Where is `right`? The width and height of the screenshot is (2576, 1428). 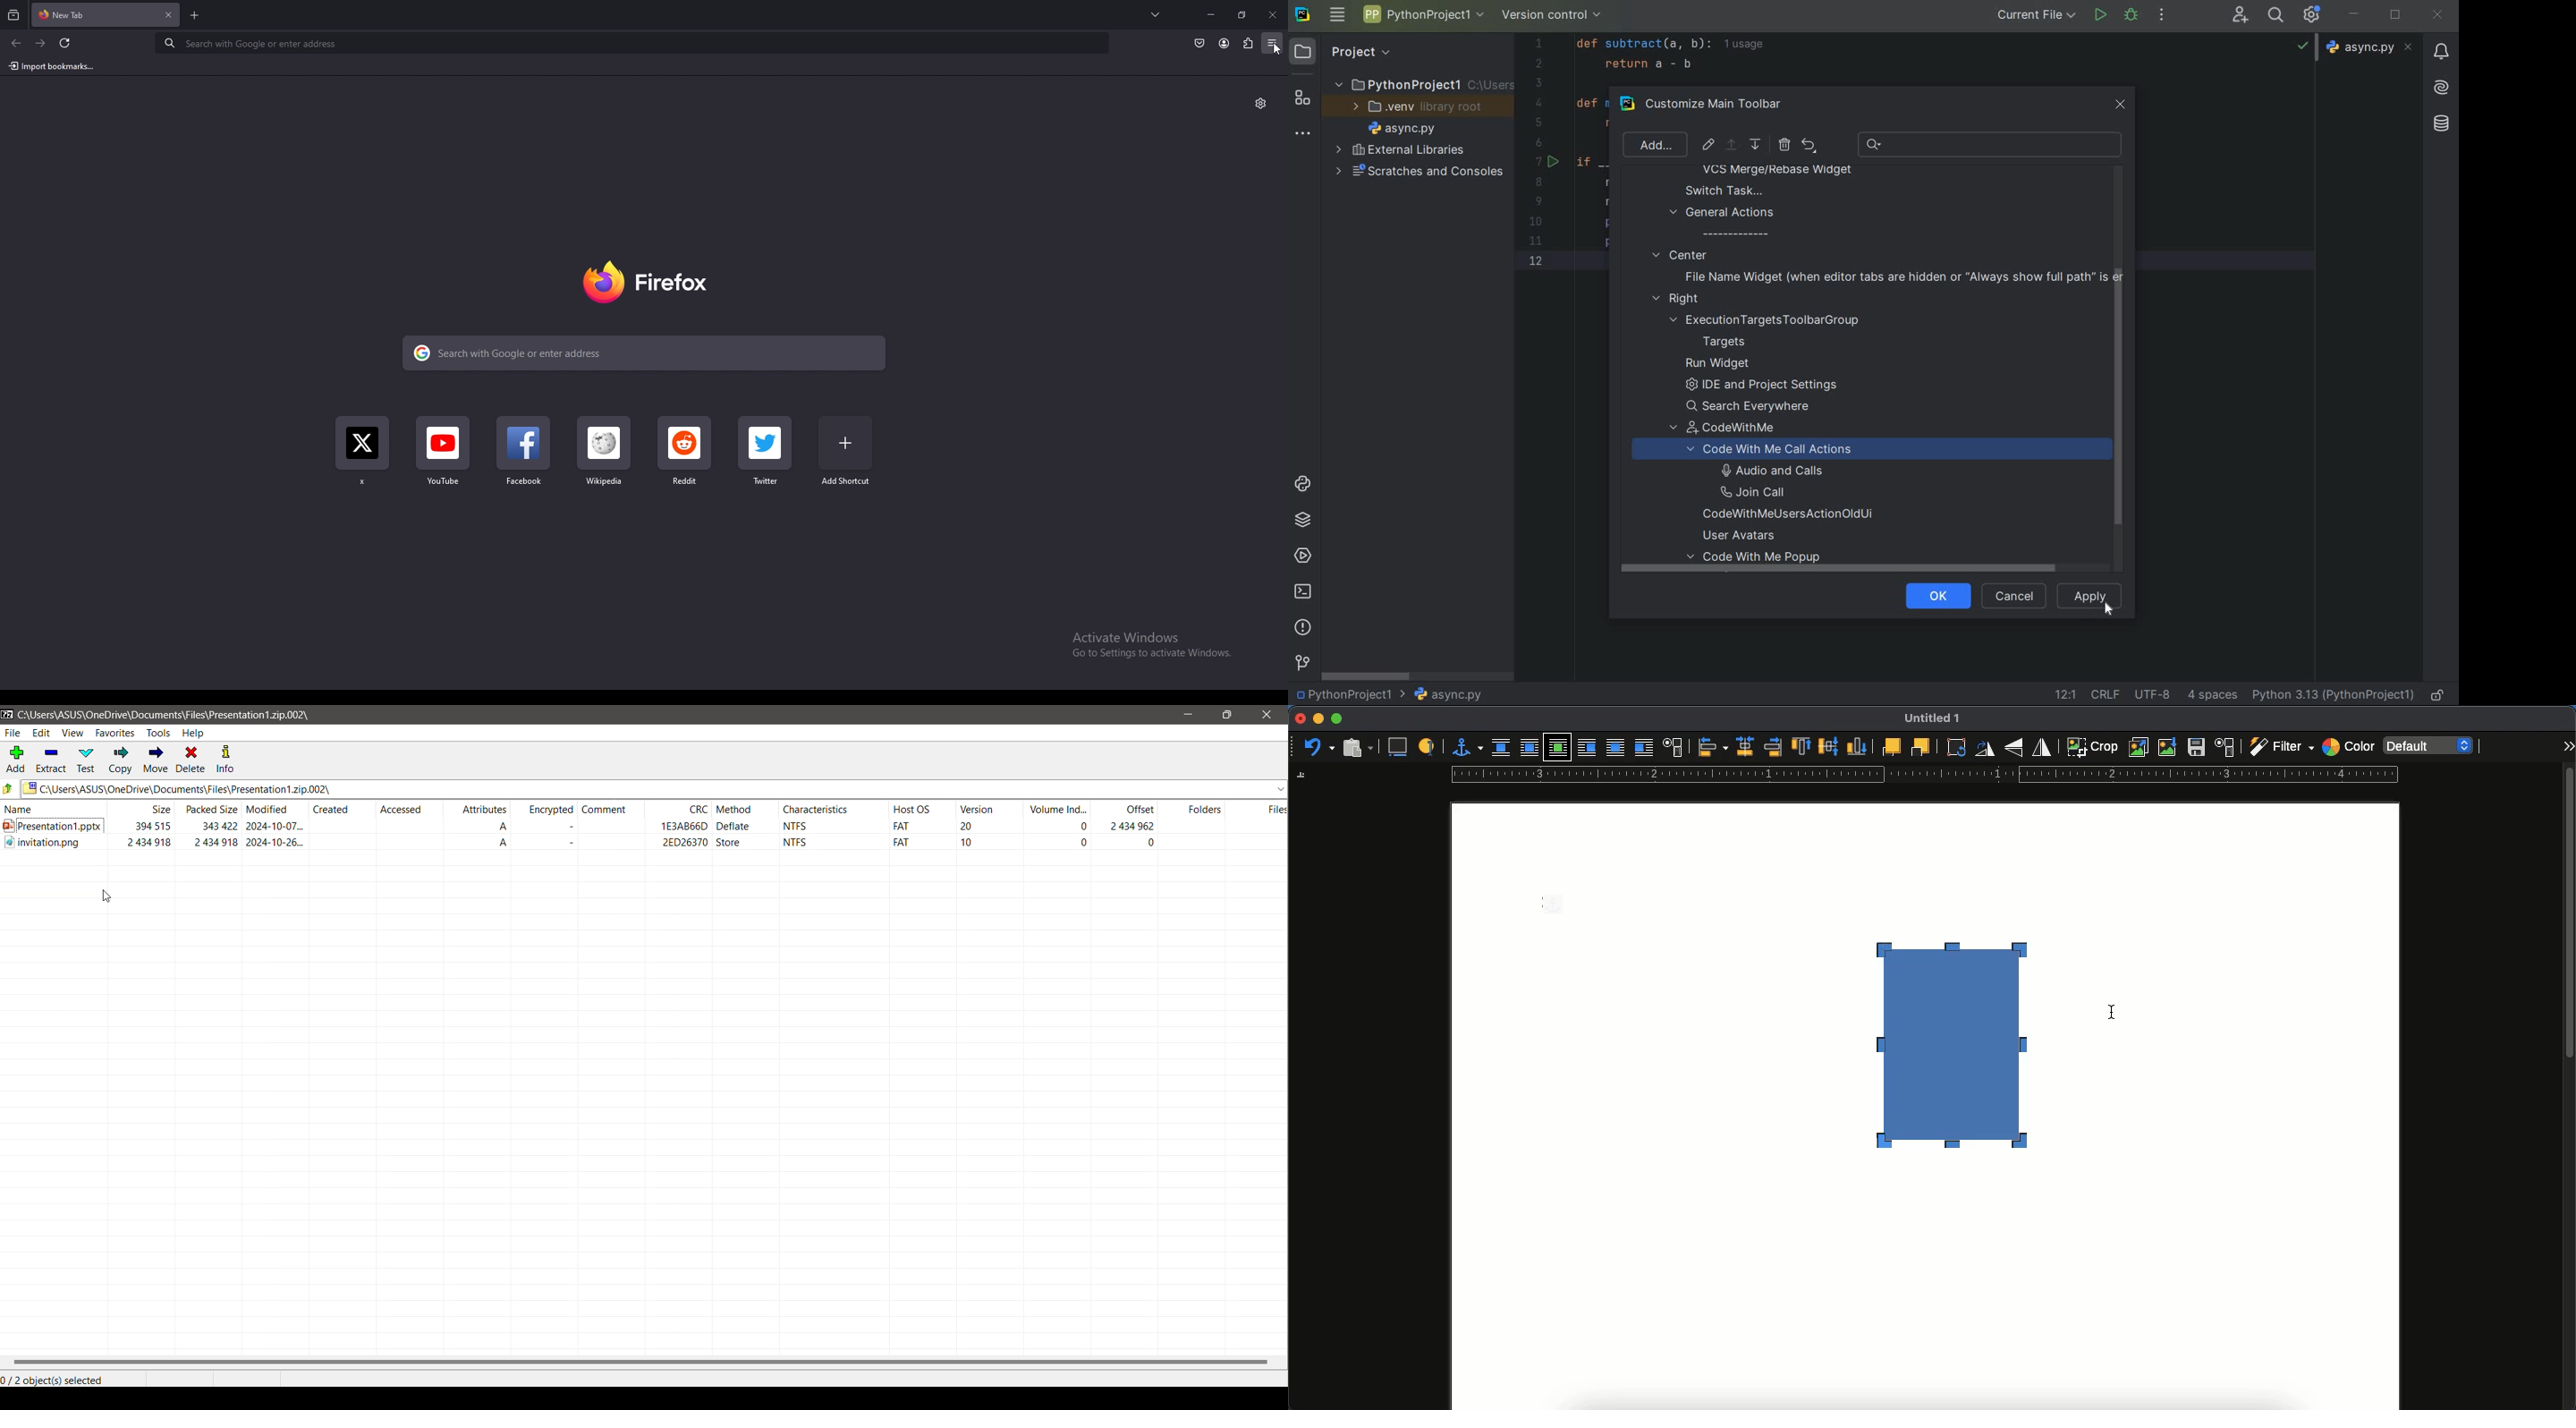
right is located at coordinates (1679, 299).